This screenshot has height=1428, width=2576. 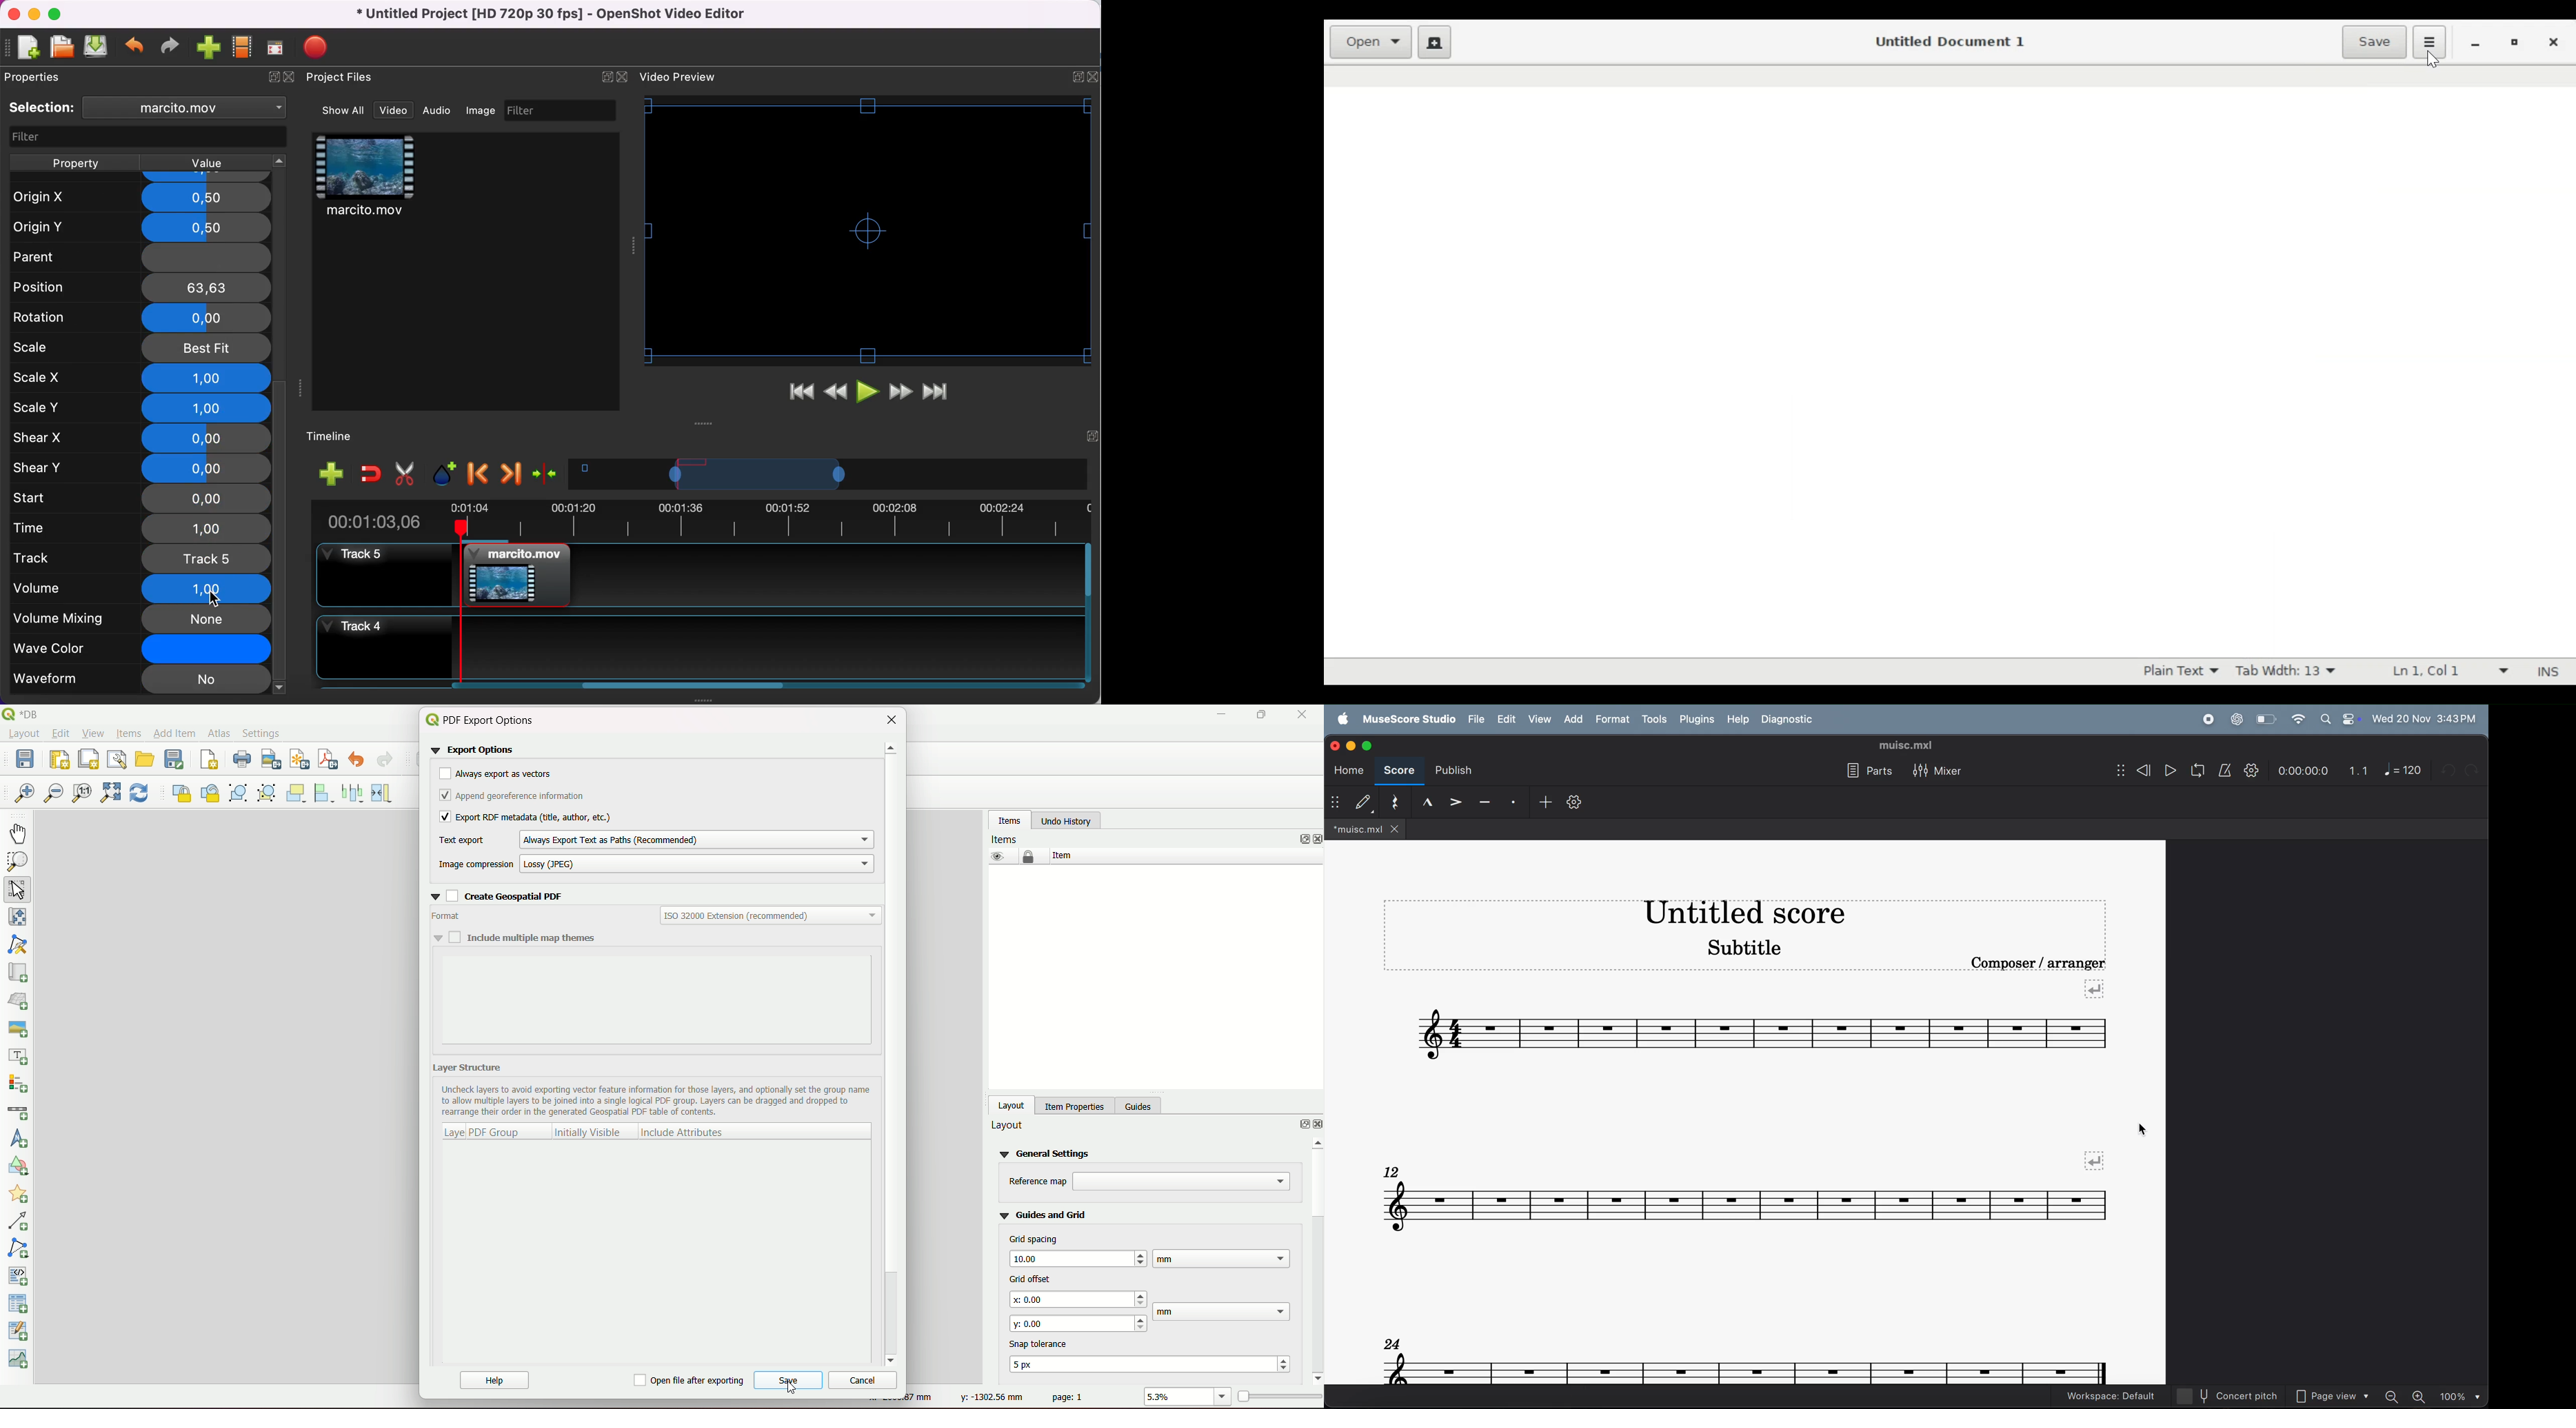 I want to click on Layout, so click(x=23, y=736).